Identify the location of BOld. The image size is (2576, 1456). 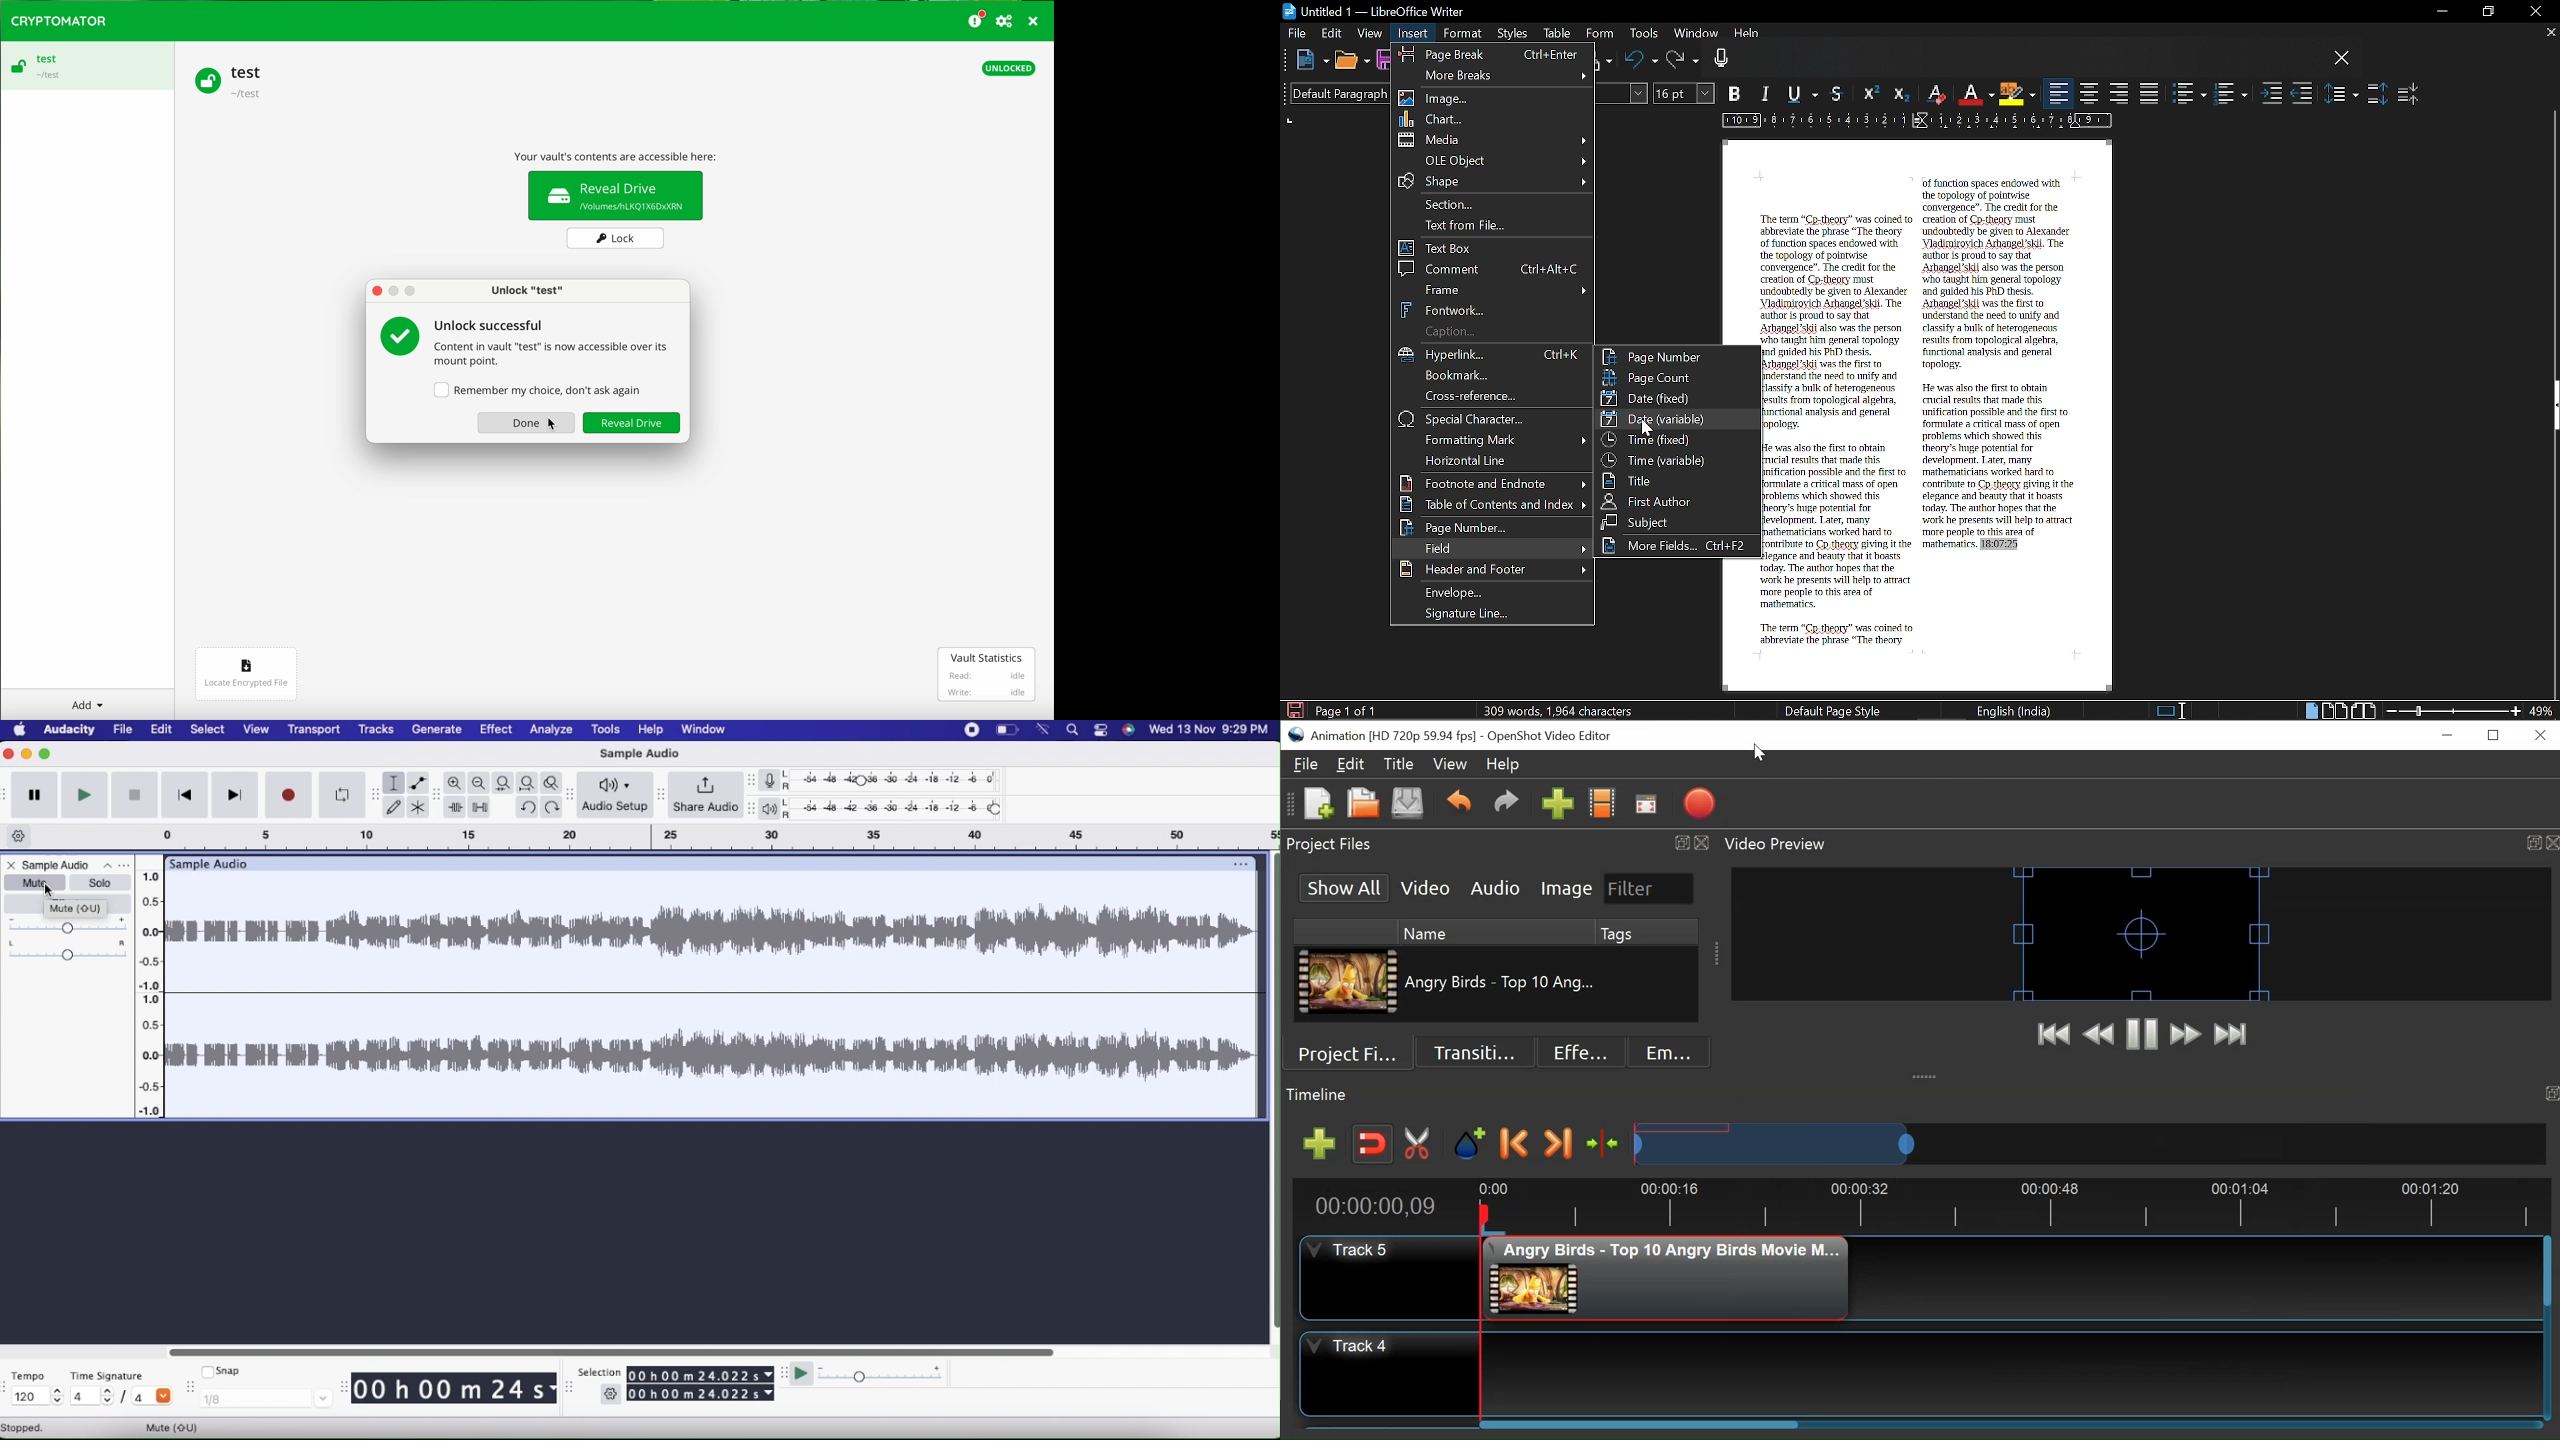
(1737, 93).